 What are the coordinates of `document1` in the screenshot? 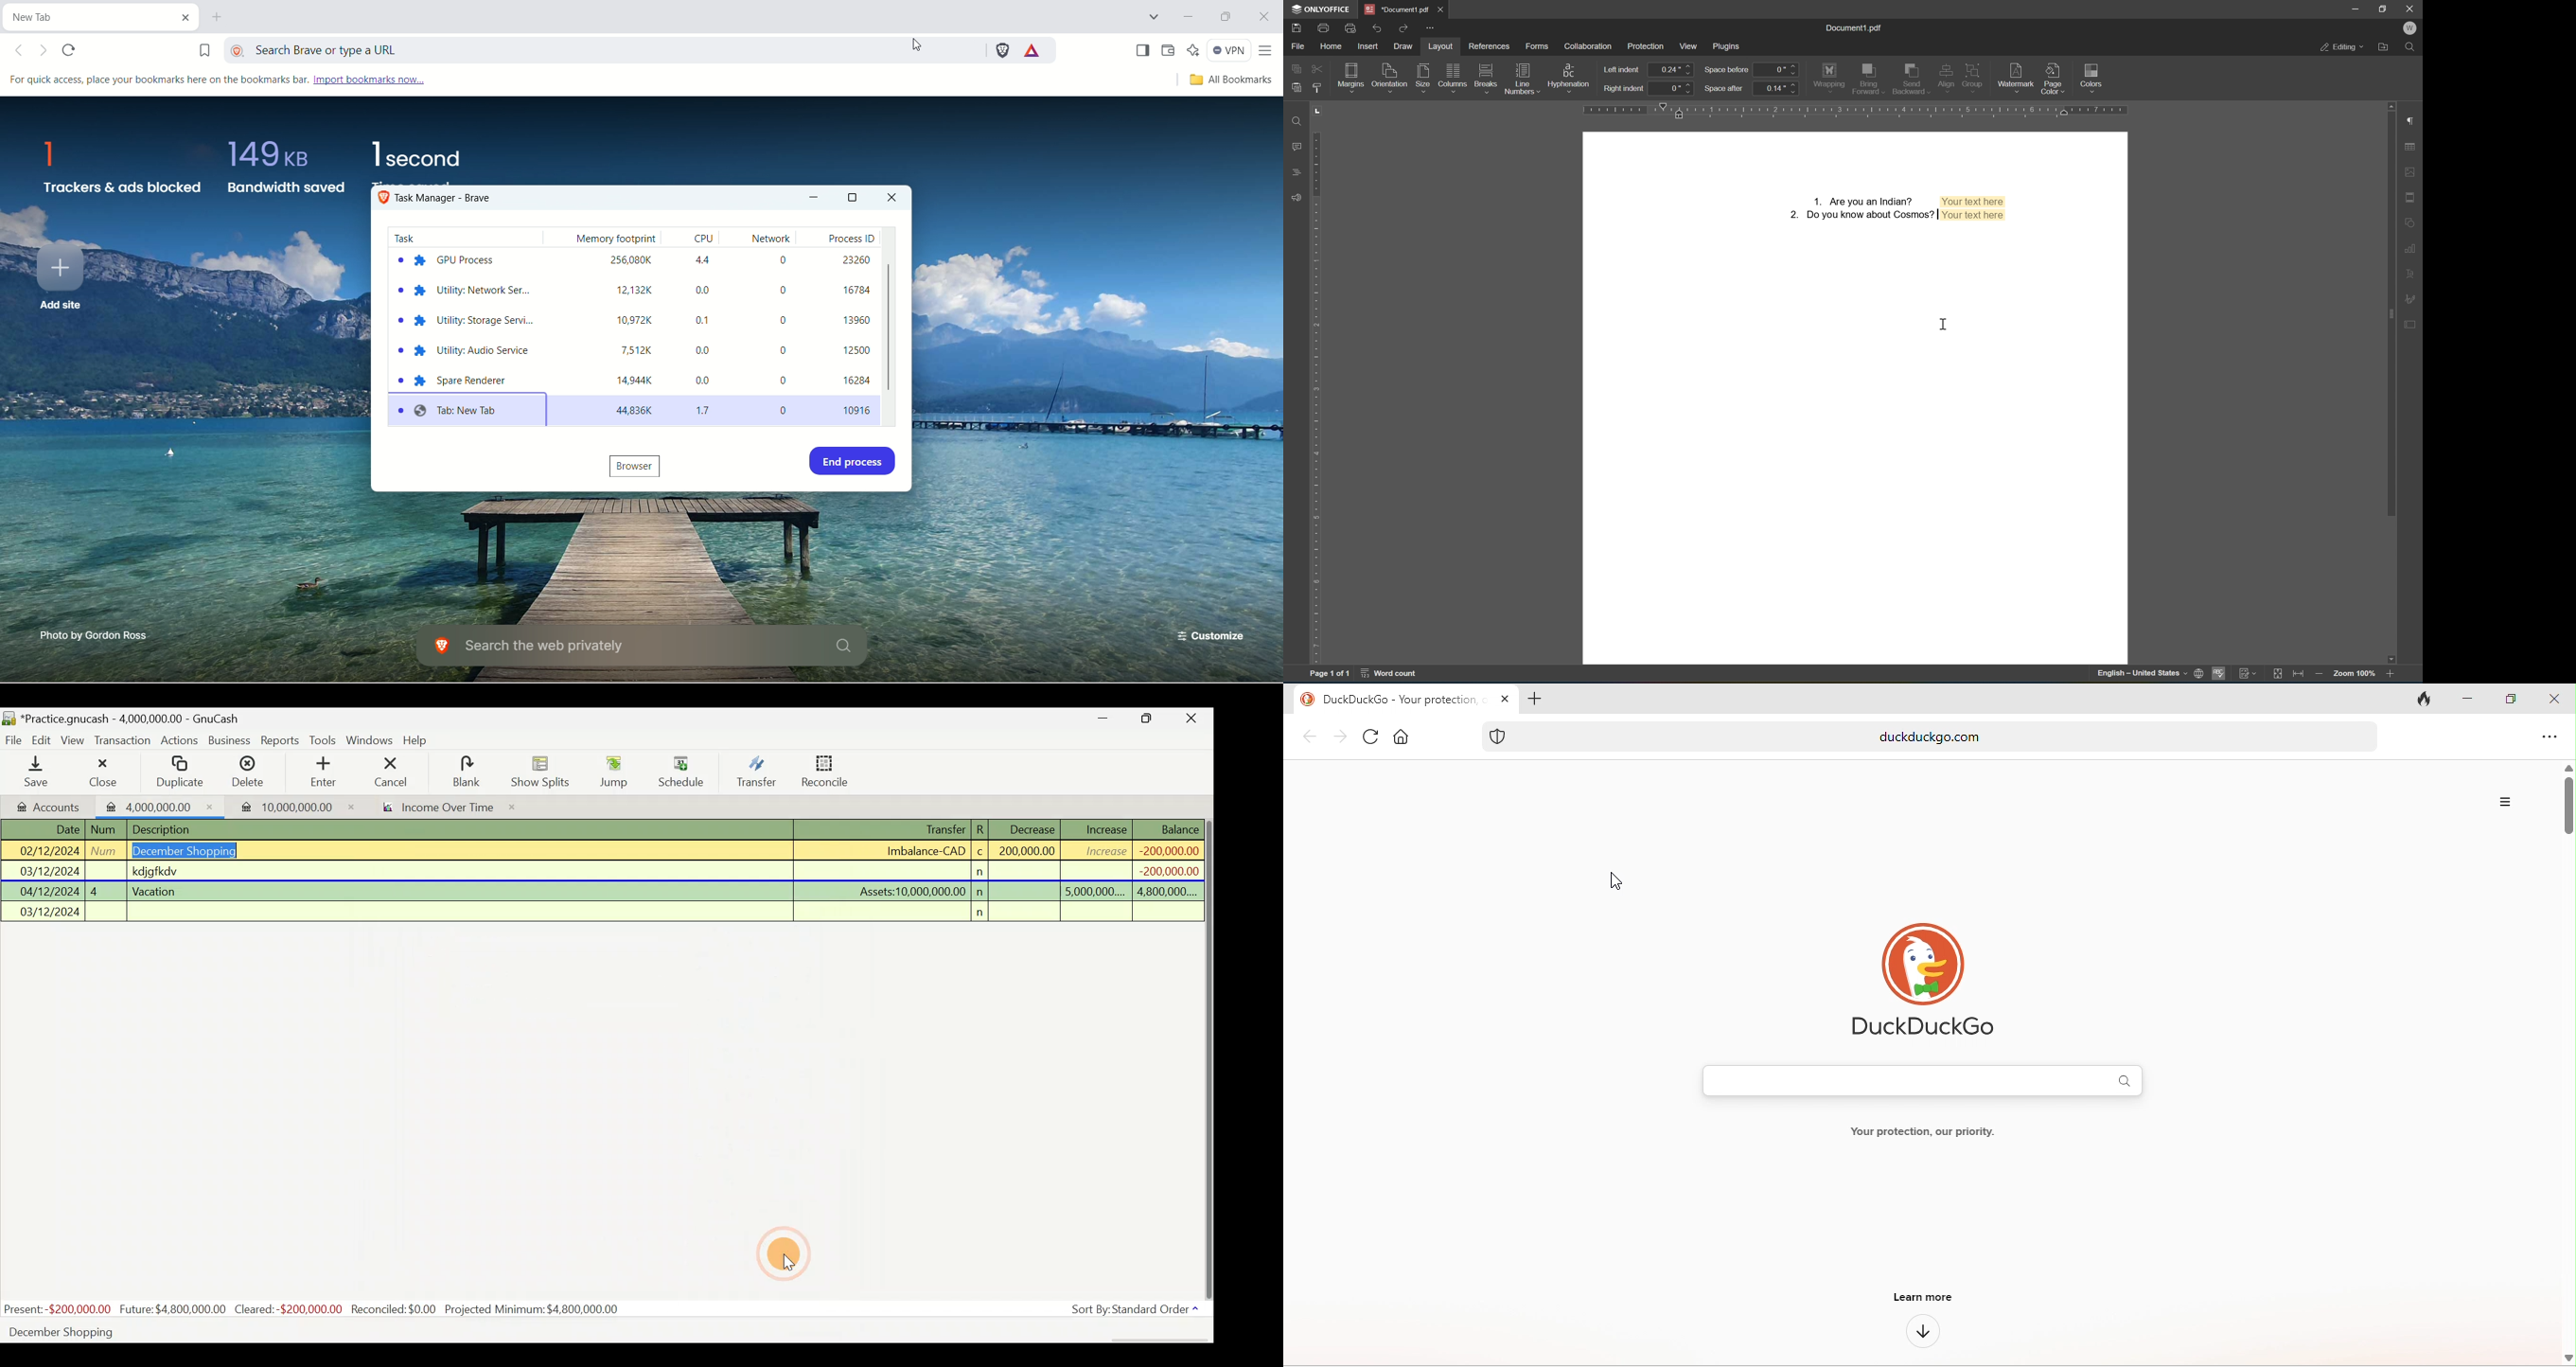 It's located at (1397, 9).